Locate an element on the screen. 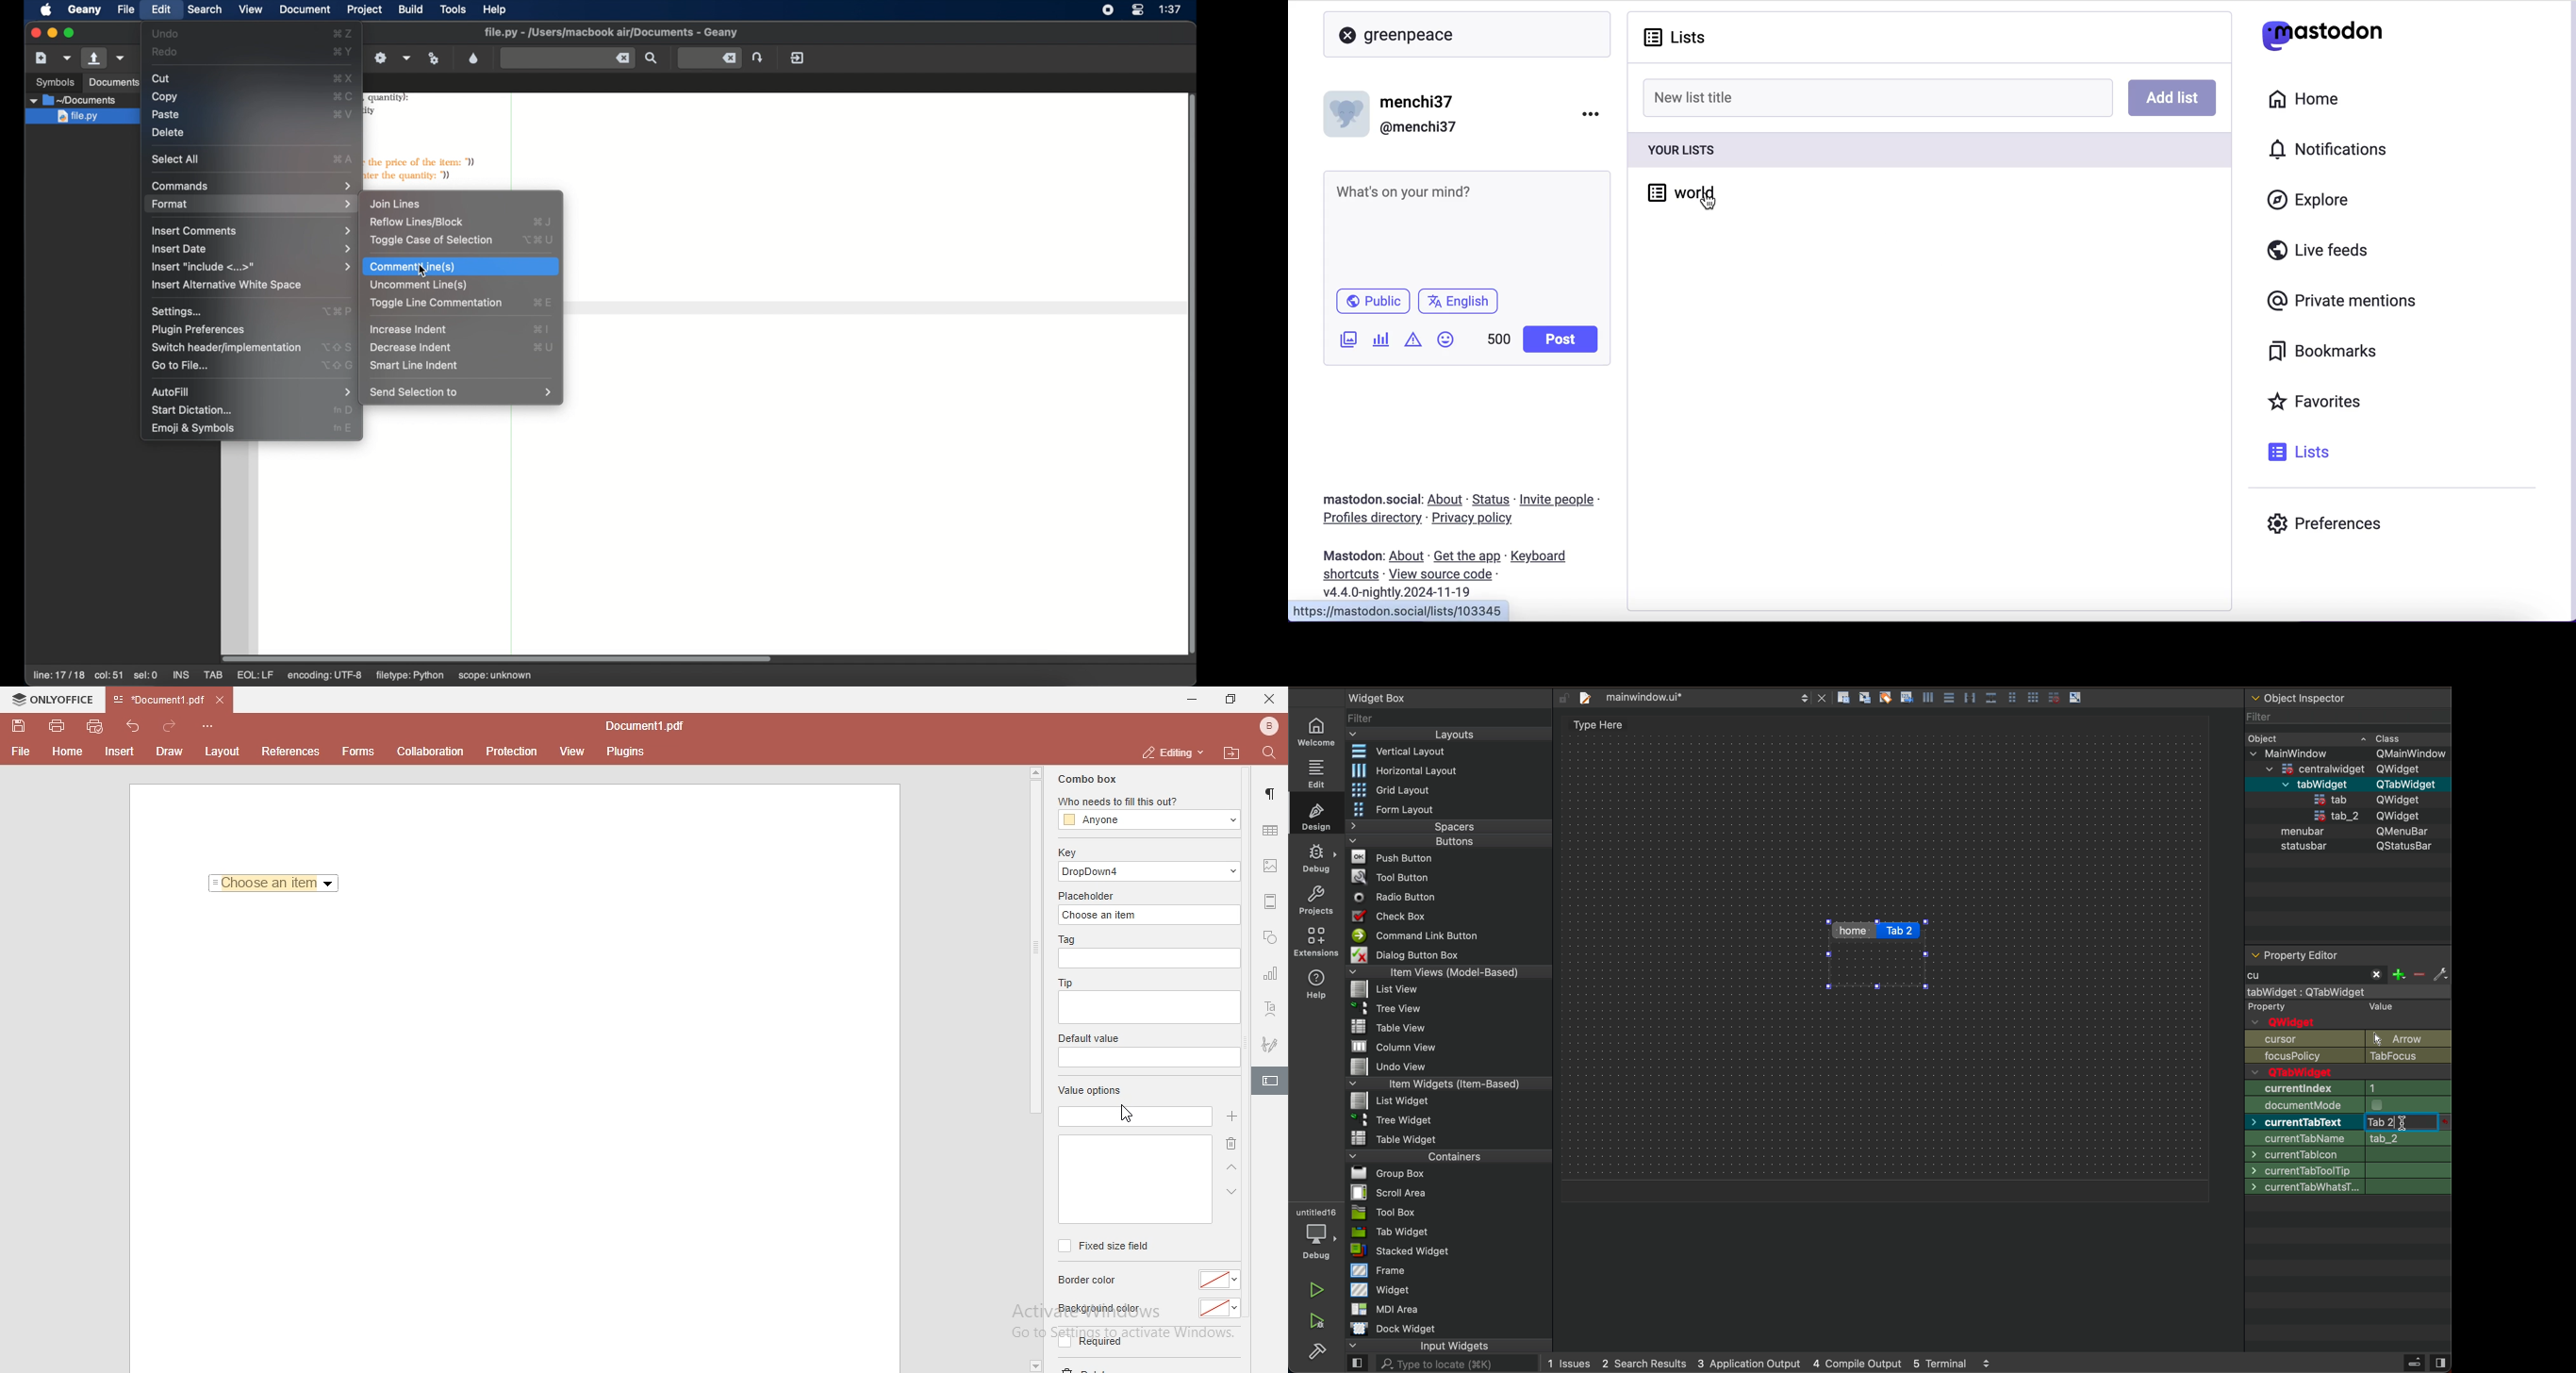 This screenshot has height=1400, width=2576. projects is located at coordinates (1318, 900).